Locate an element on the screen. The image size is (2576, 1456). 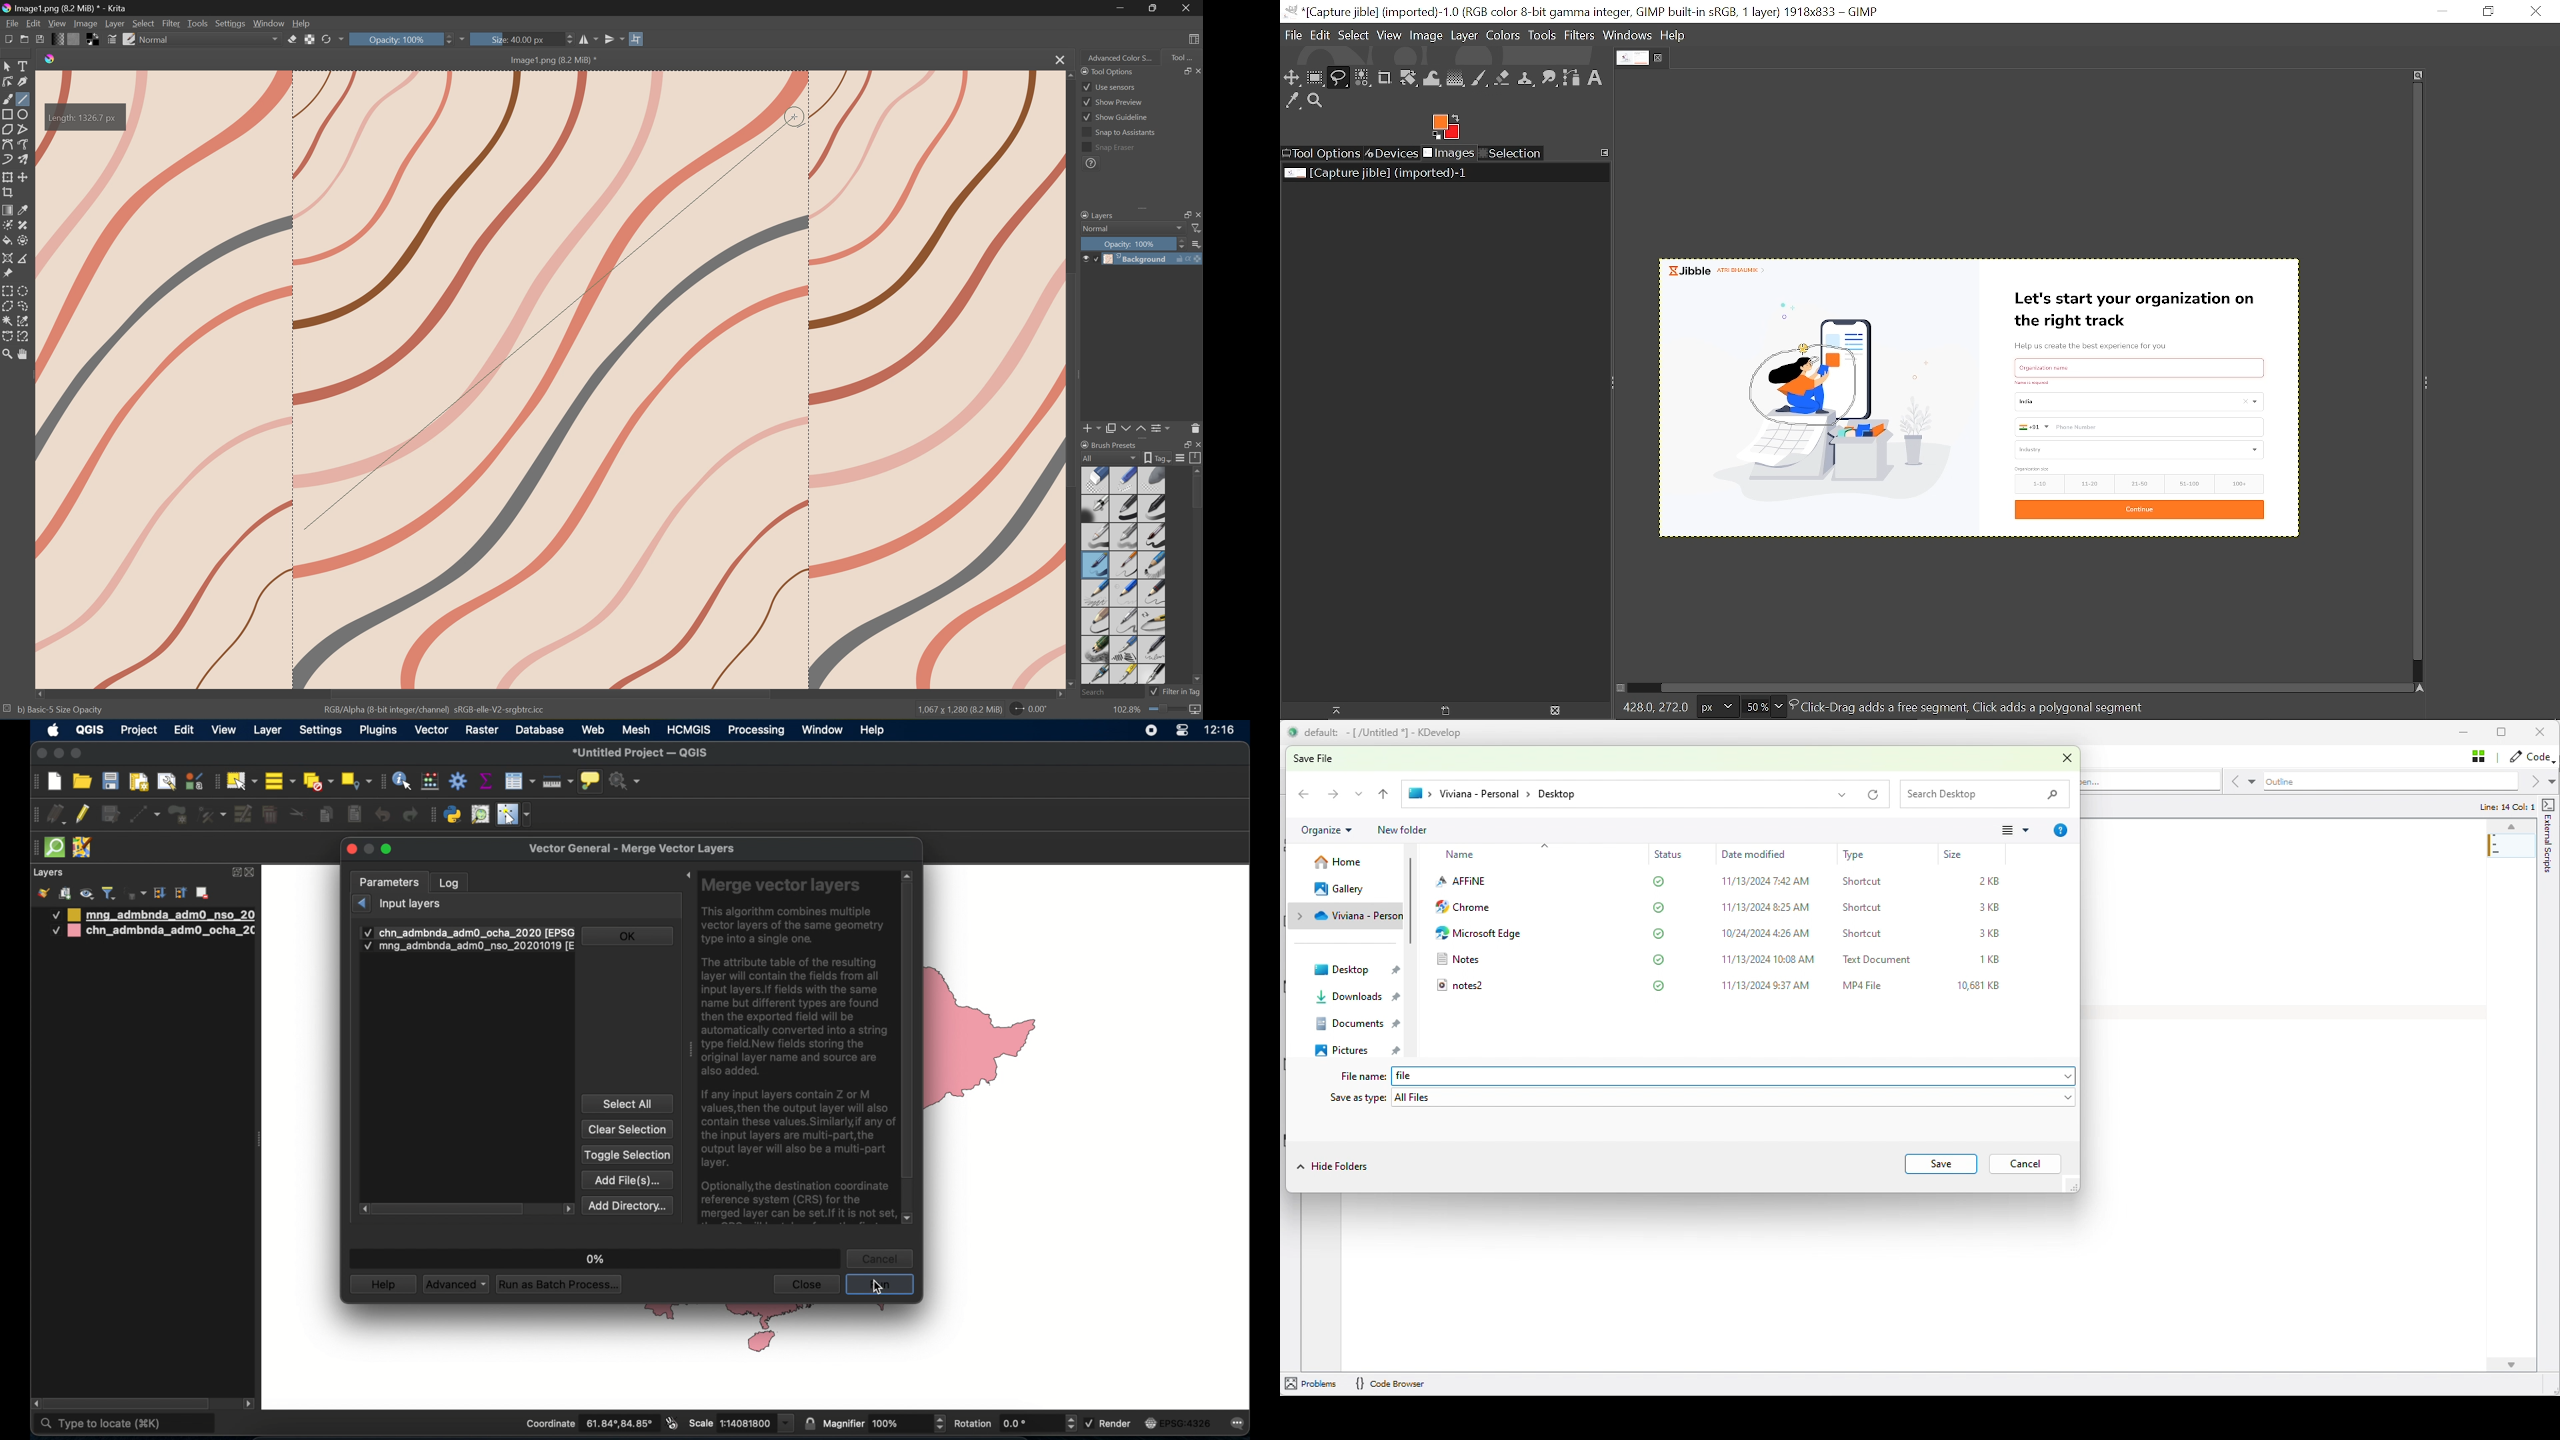
Size: 40.00px is located at coordinates (516, 39).